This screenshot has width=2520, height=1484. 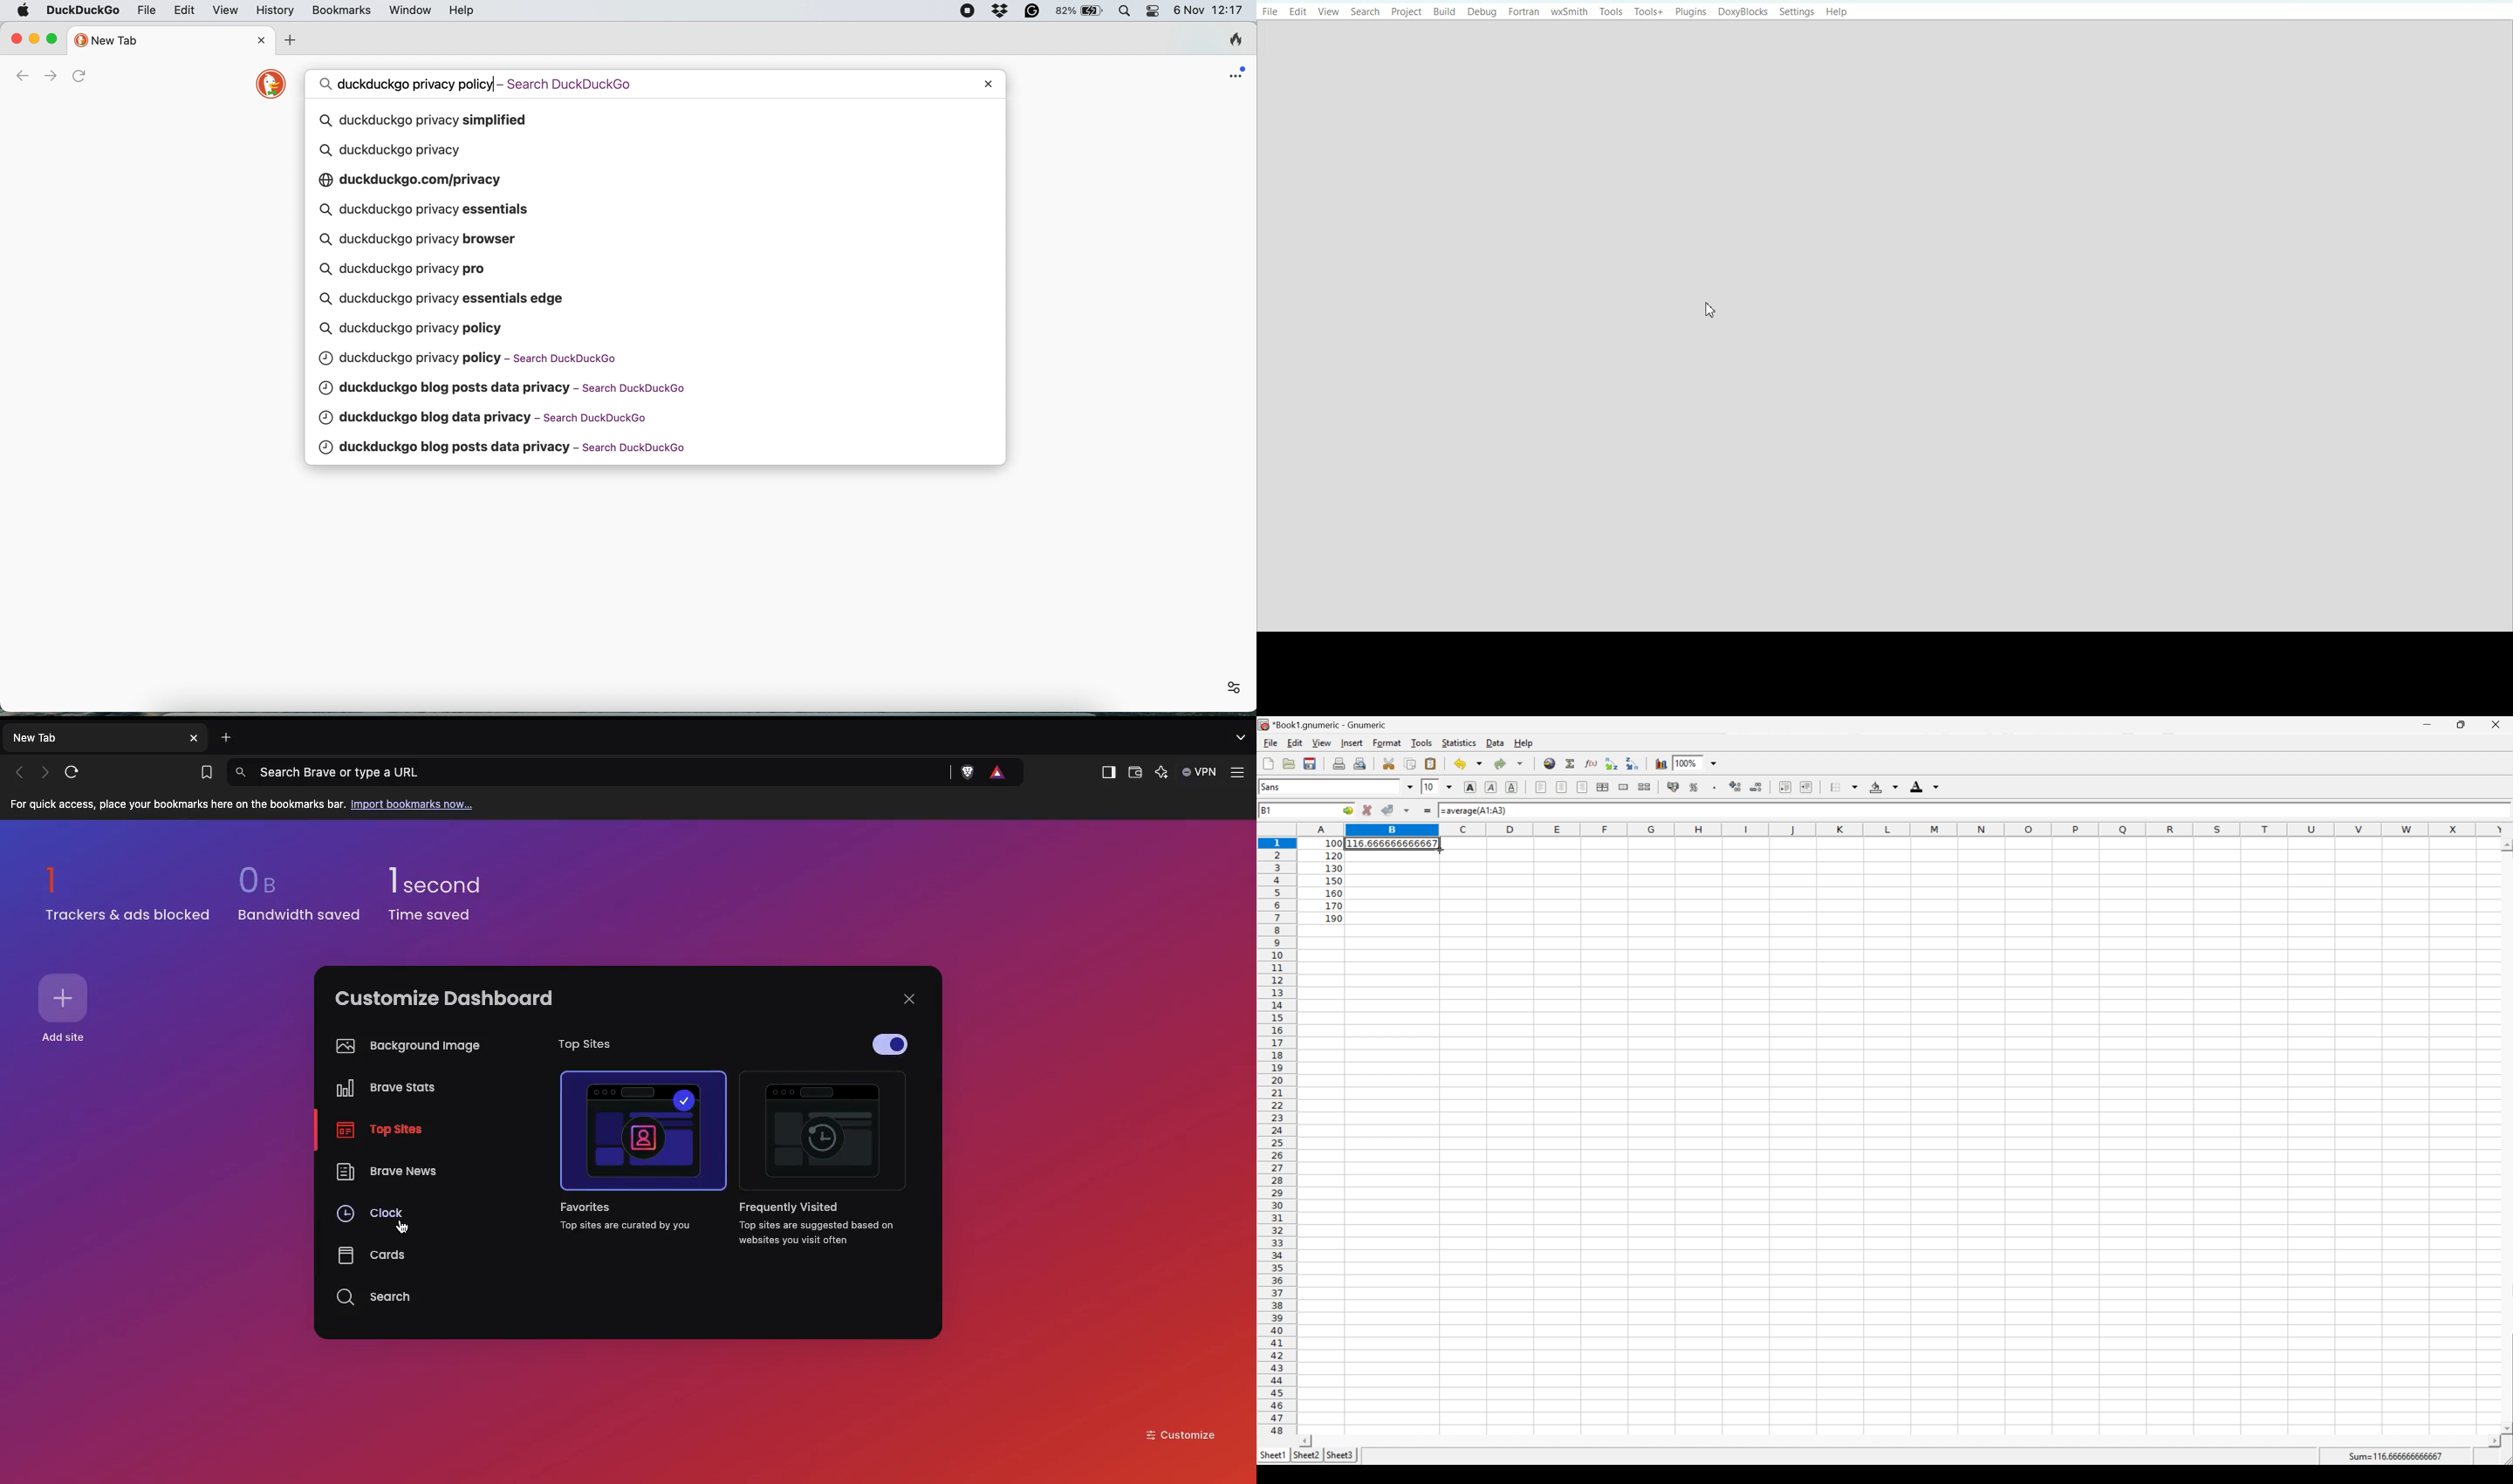 What do you see at coordinates (24, 11) in the screenshot?
I see `system logo` at bounding box center [24, 11].